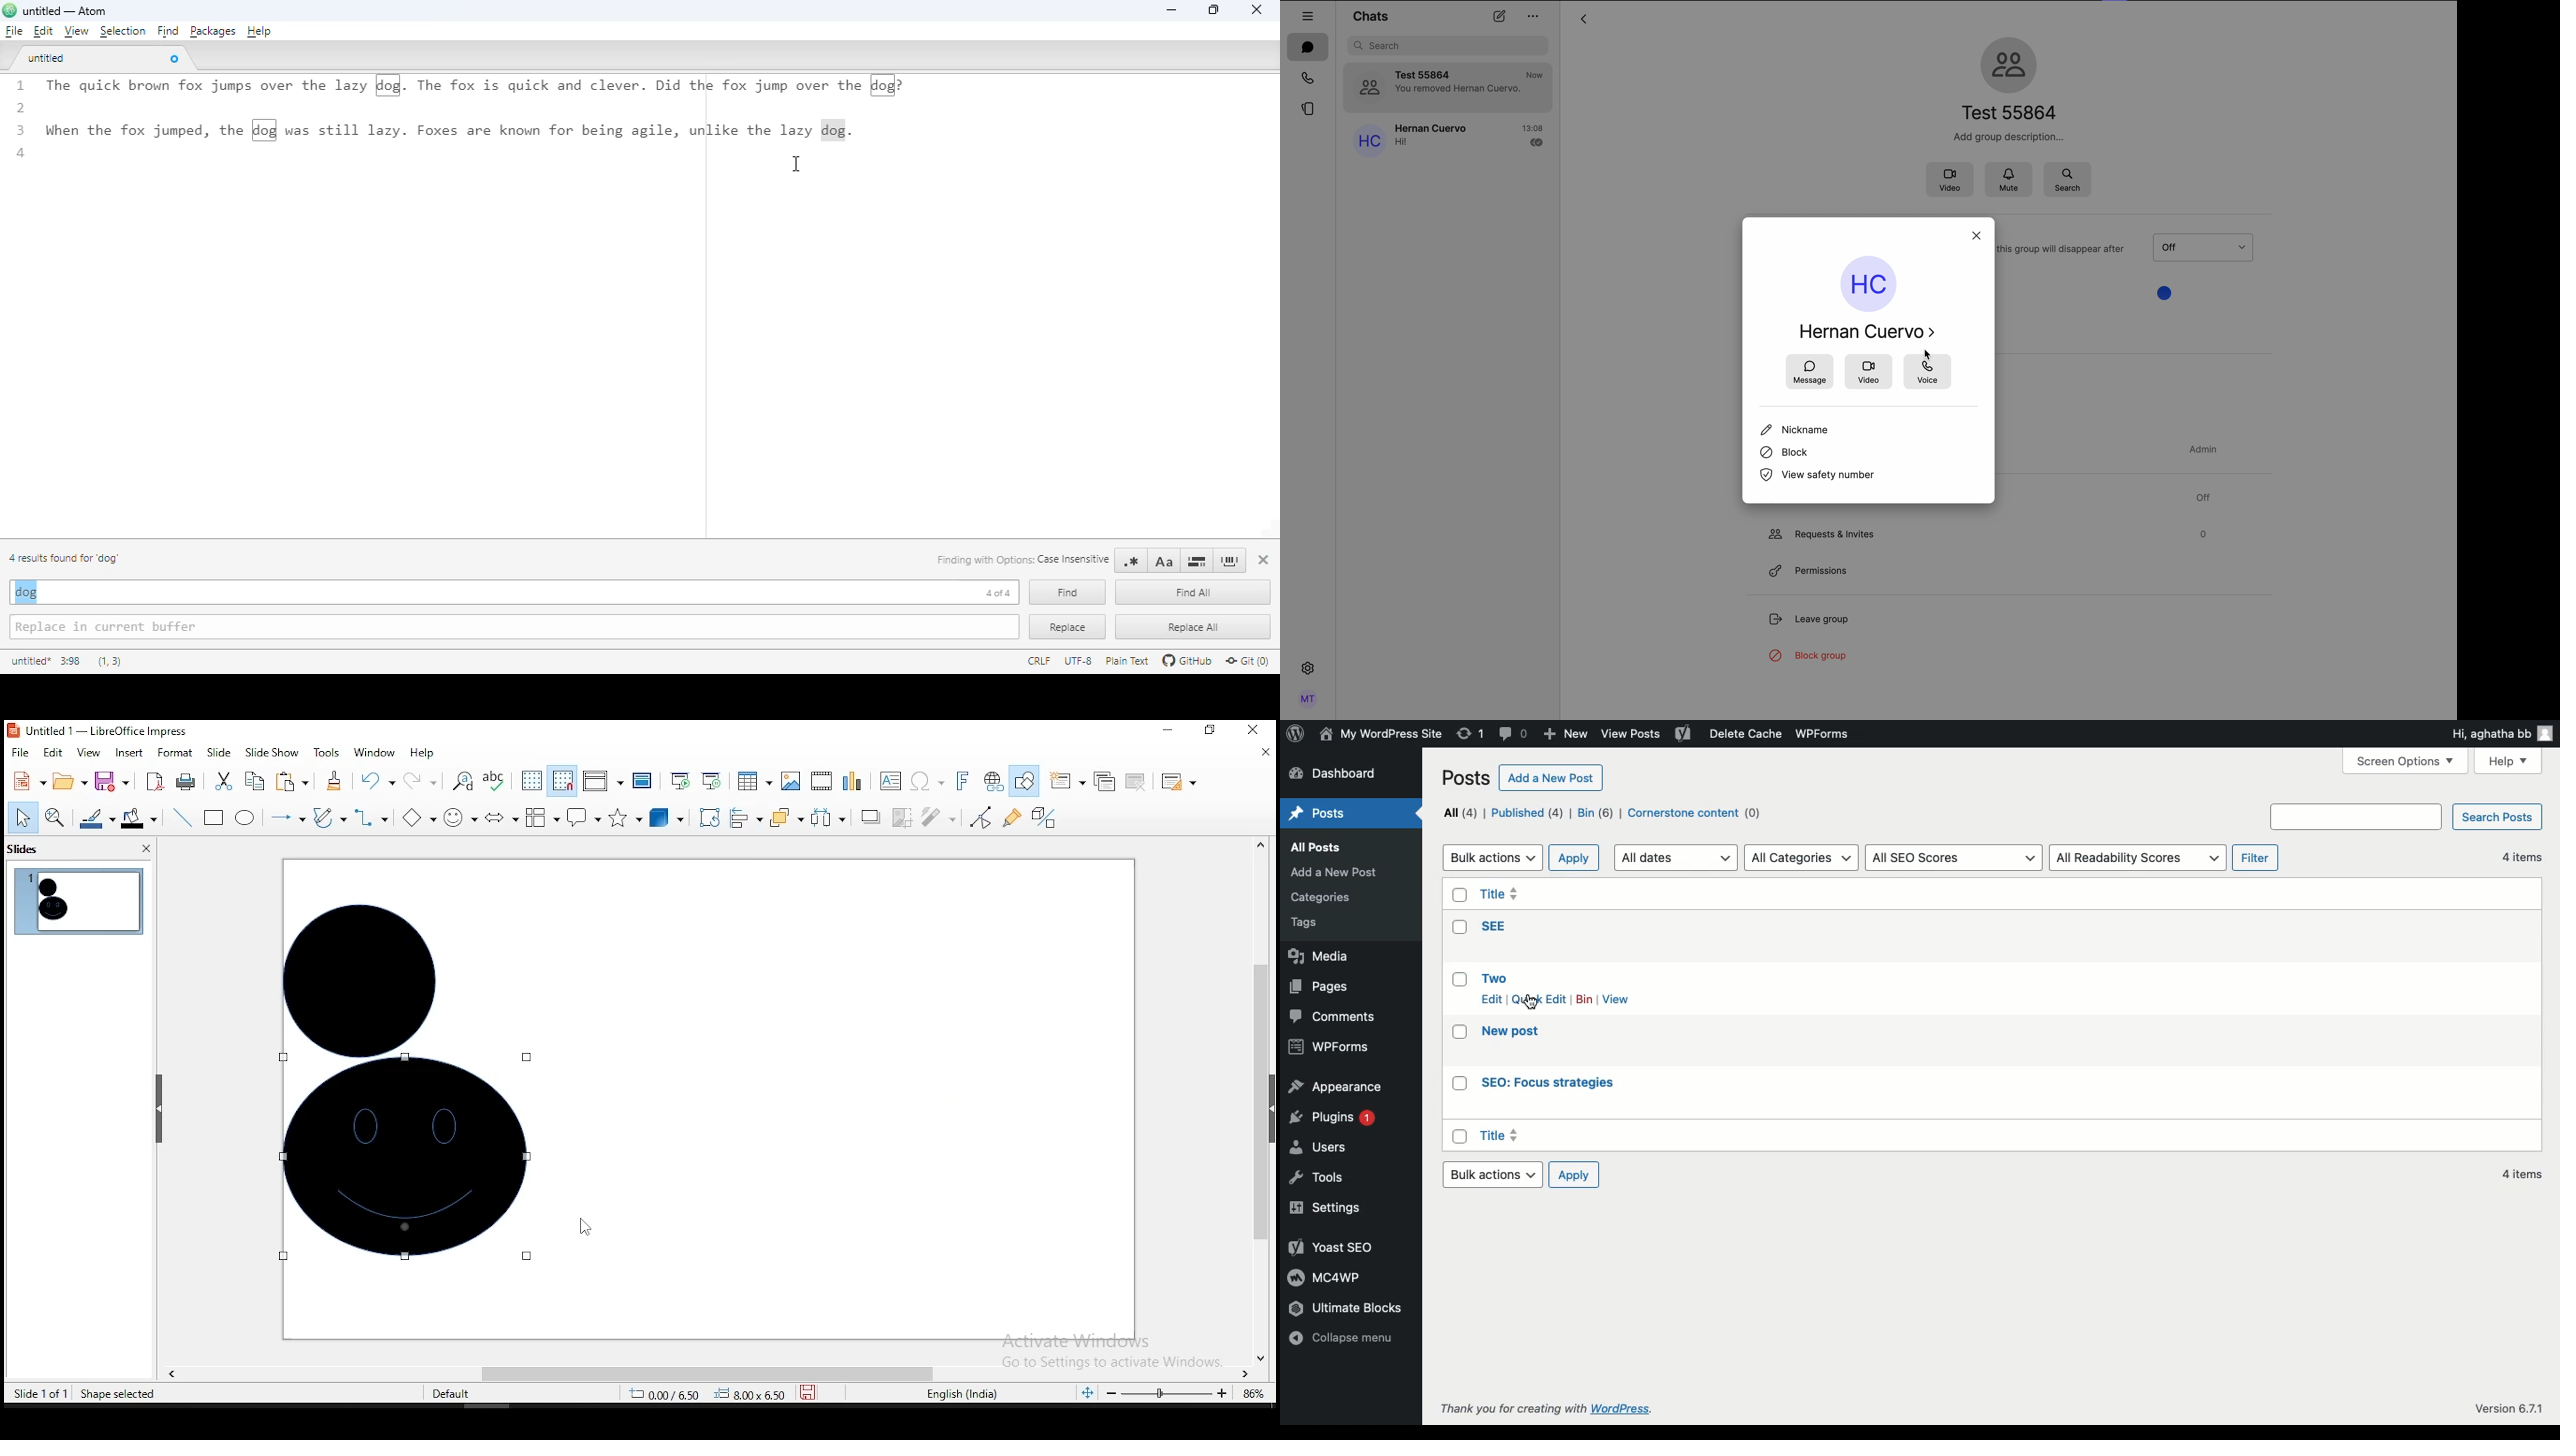  What do you see at coordinates (1339, 872) in the screenshot?
I see `Add a new post` at bounding box center [1339, 872].